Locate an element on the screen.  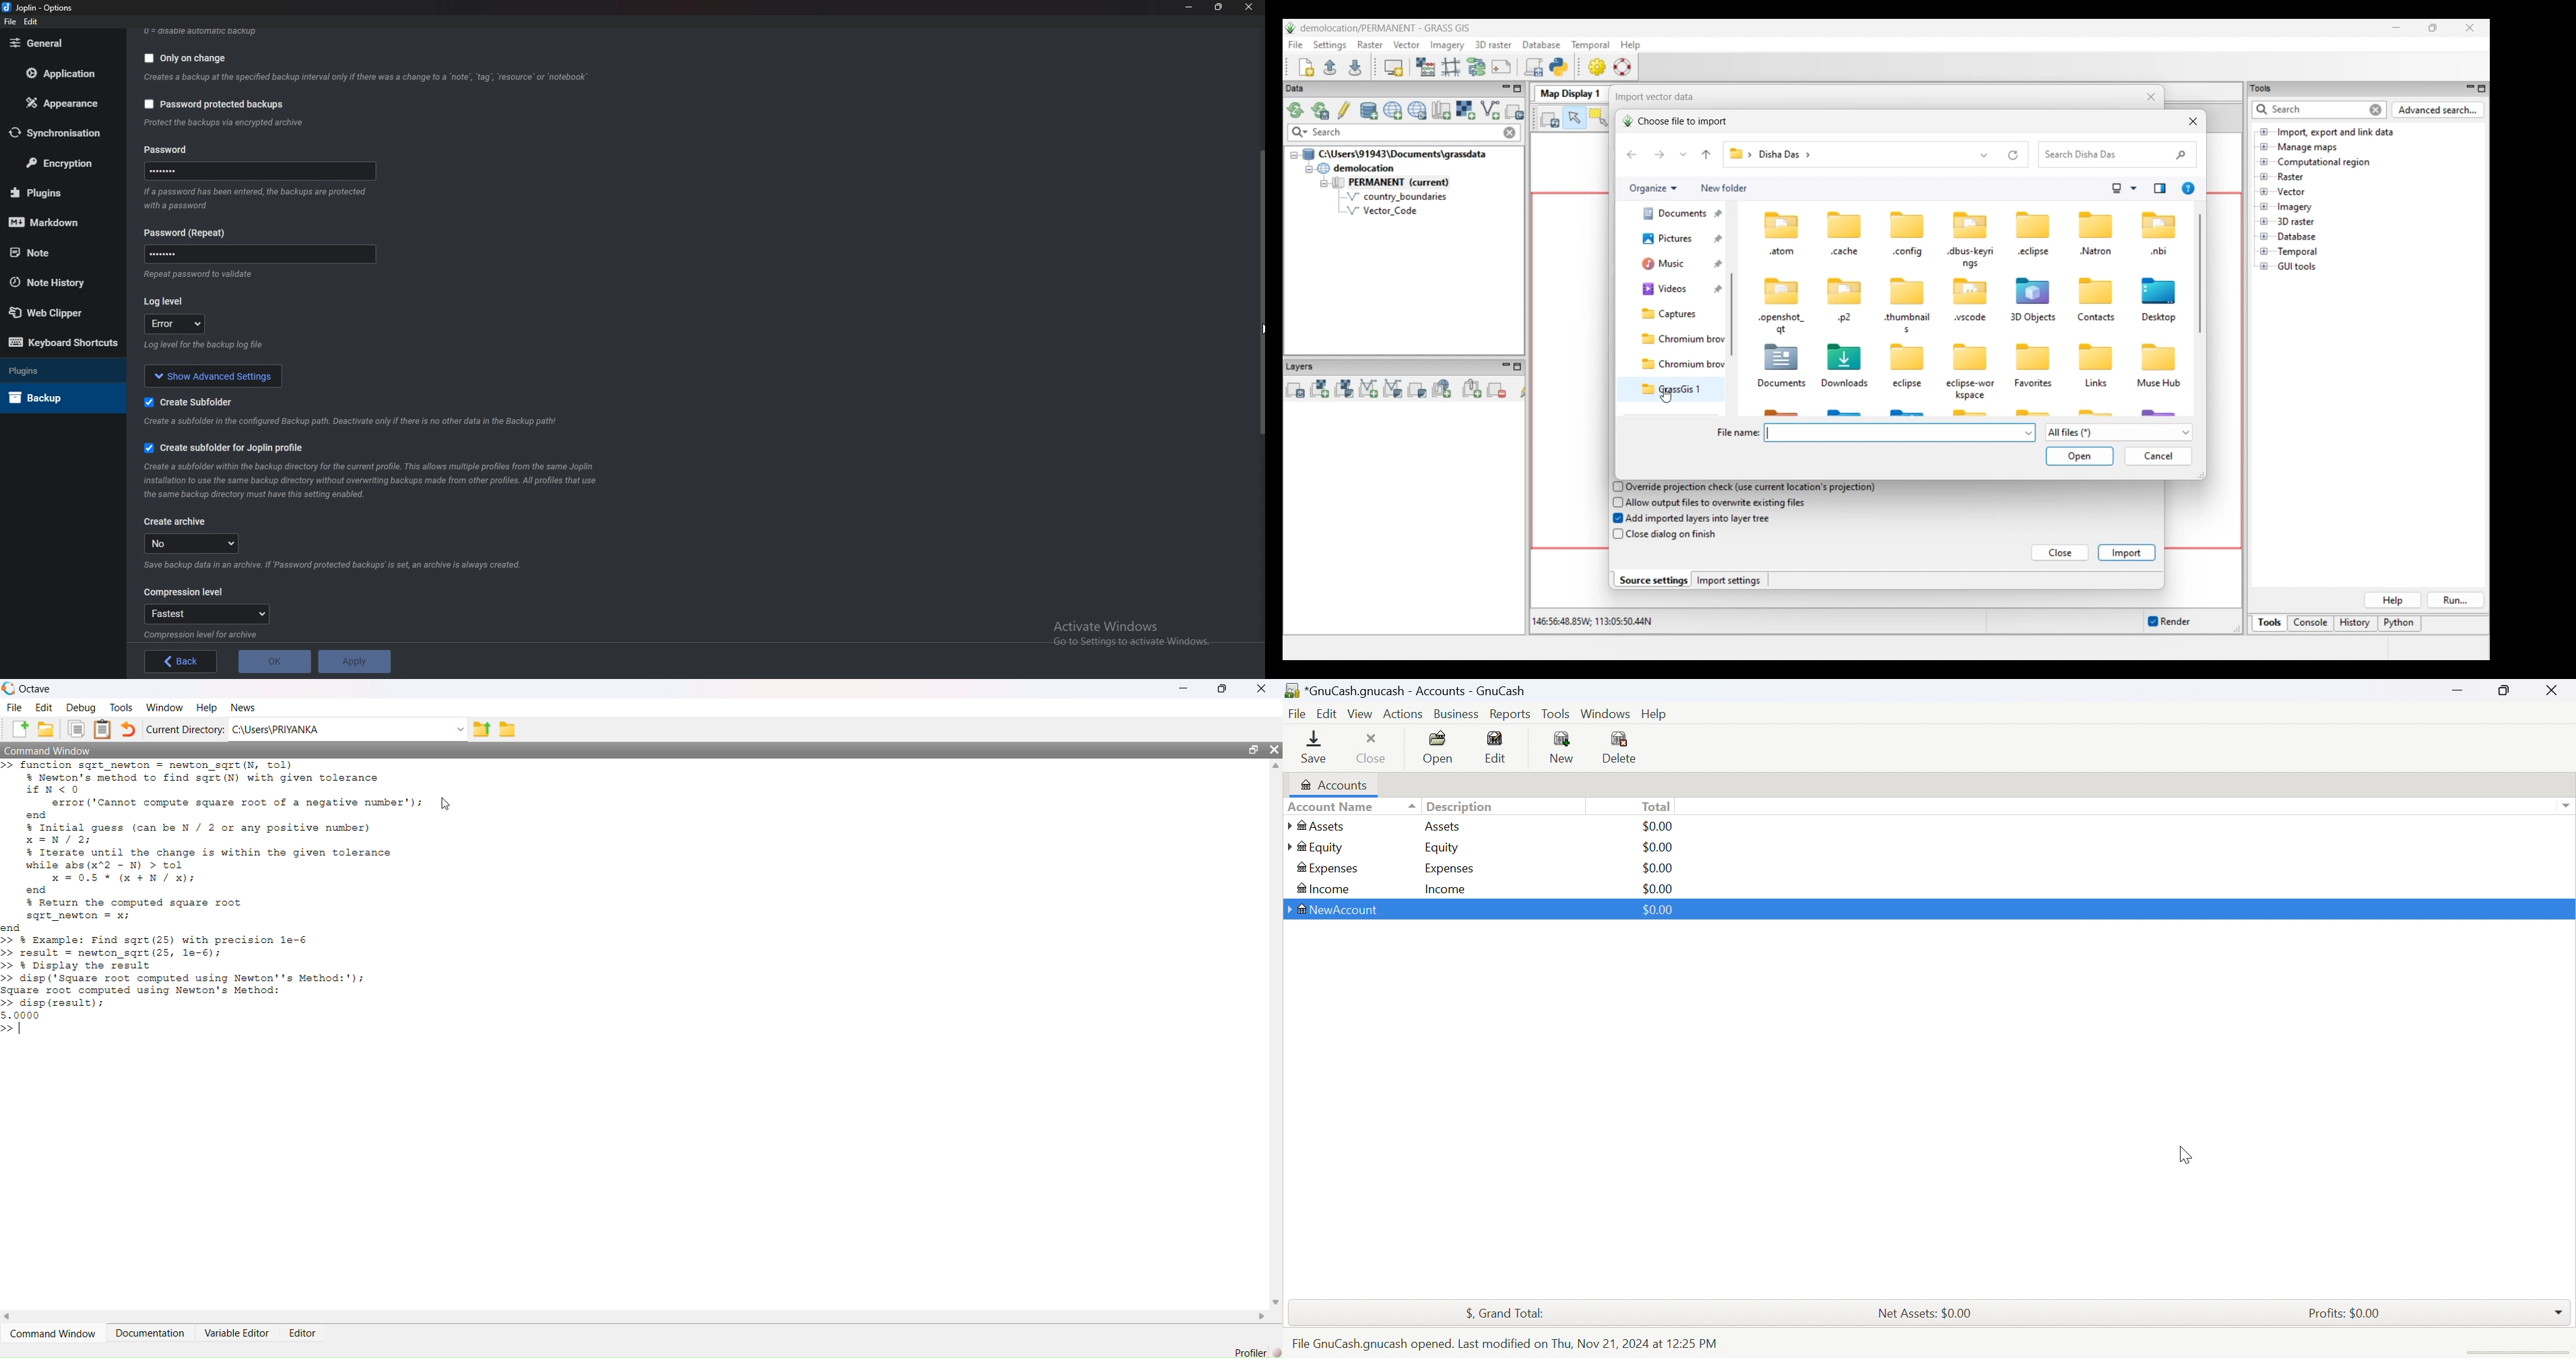
General is located at coordinates (58, 44).